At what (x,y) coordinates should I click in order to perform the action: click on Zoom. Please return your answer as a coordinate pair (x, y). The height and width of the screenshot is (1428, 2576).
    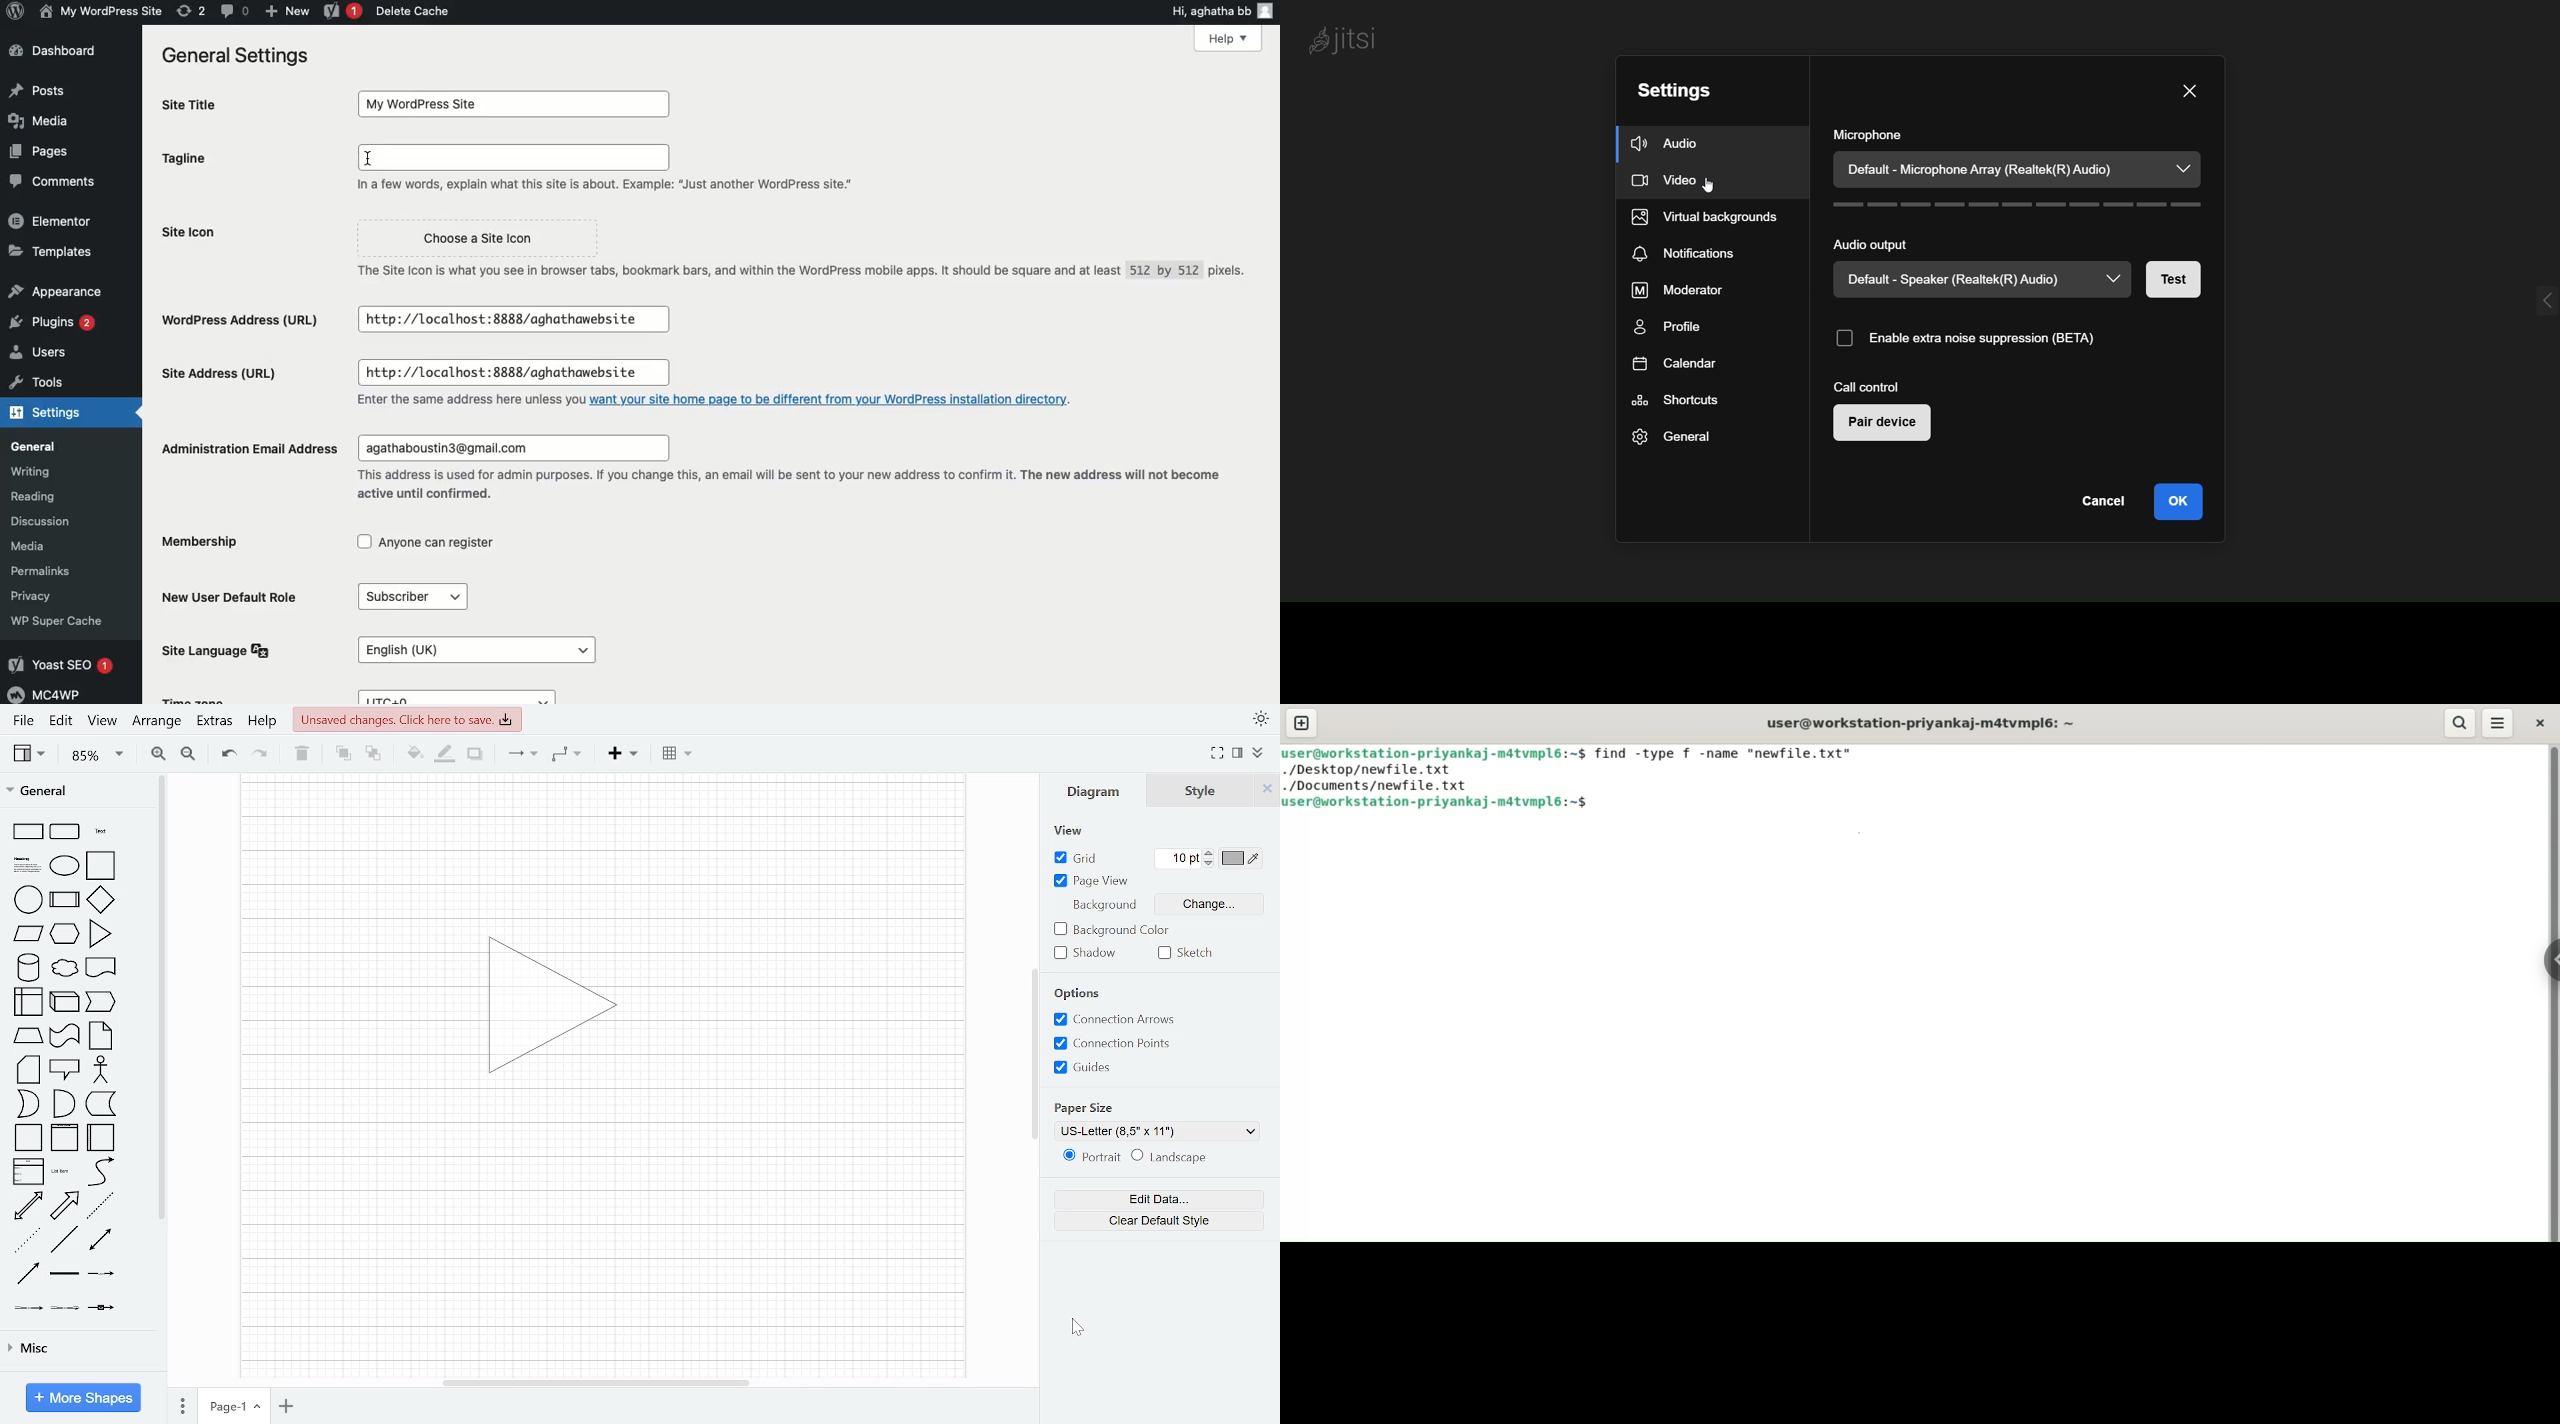
    Looking at the image, I should click on (96, 754).